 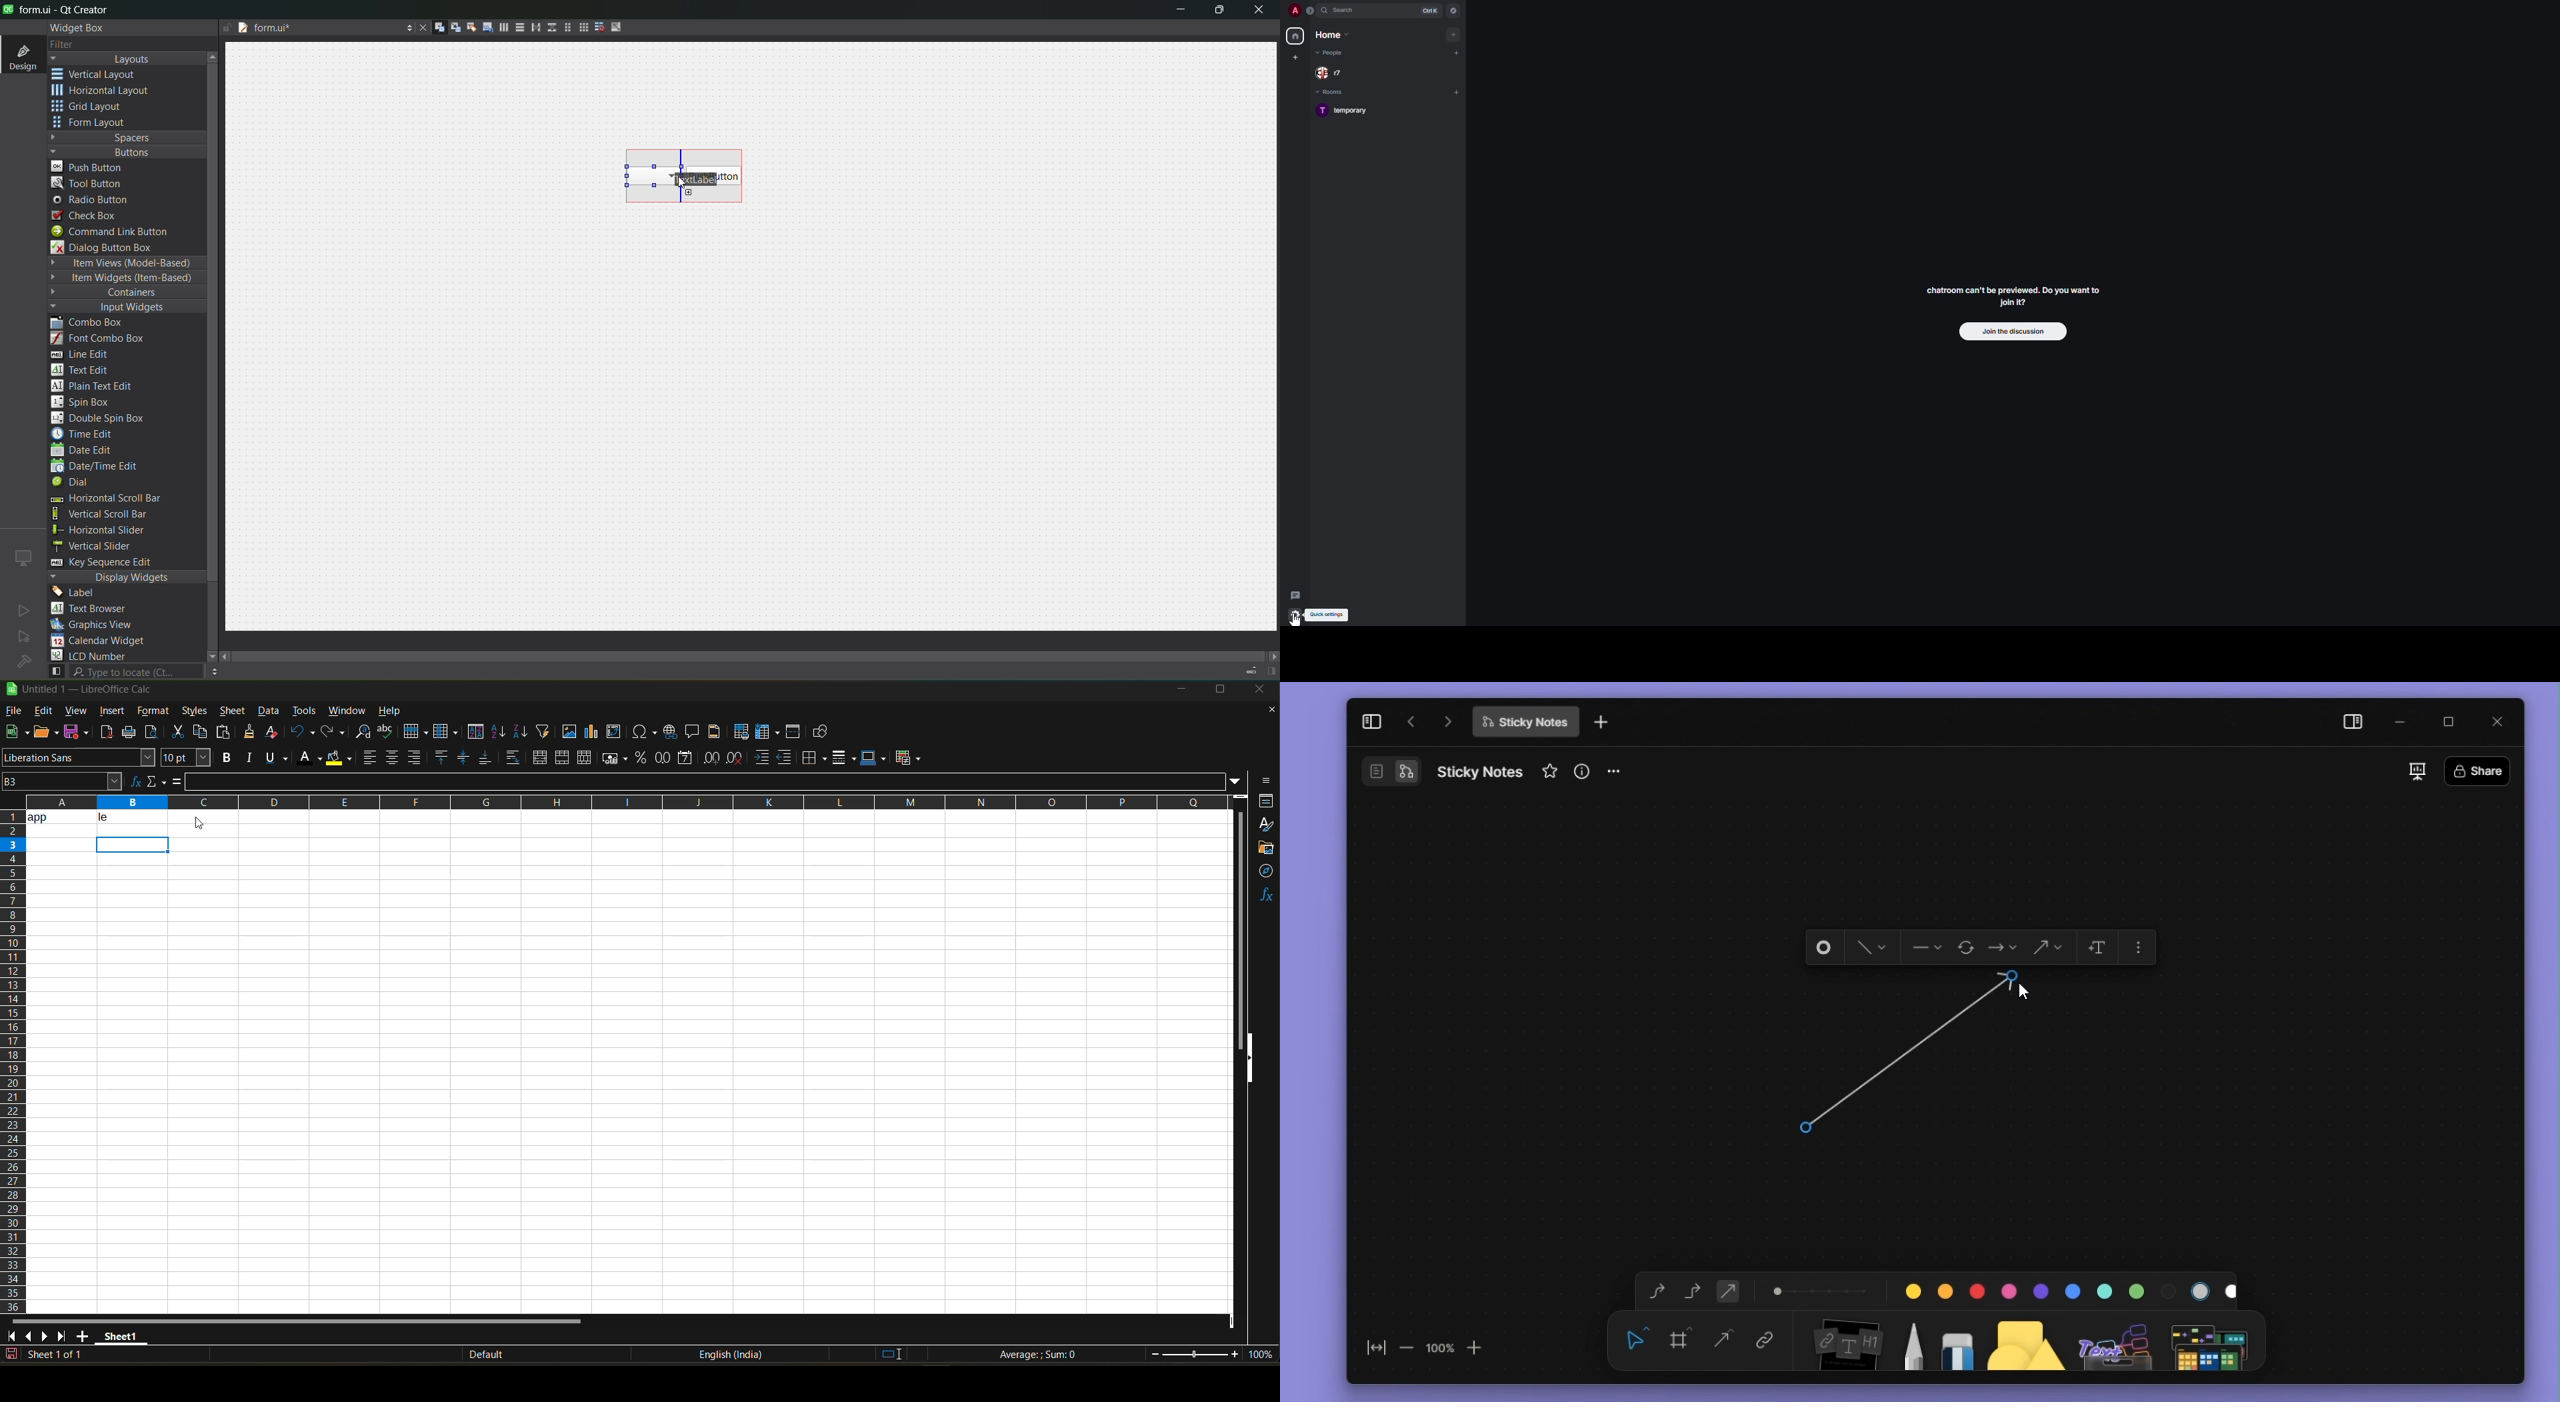 I want to click on redo , so click(x=334, y=733).